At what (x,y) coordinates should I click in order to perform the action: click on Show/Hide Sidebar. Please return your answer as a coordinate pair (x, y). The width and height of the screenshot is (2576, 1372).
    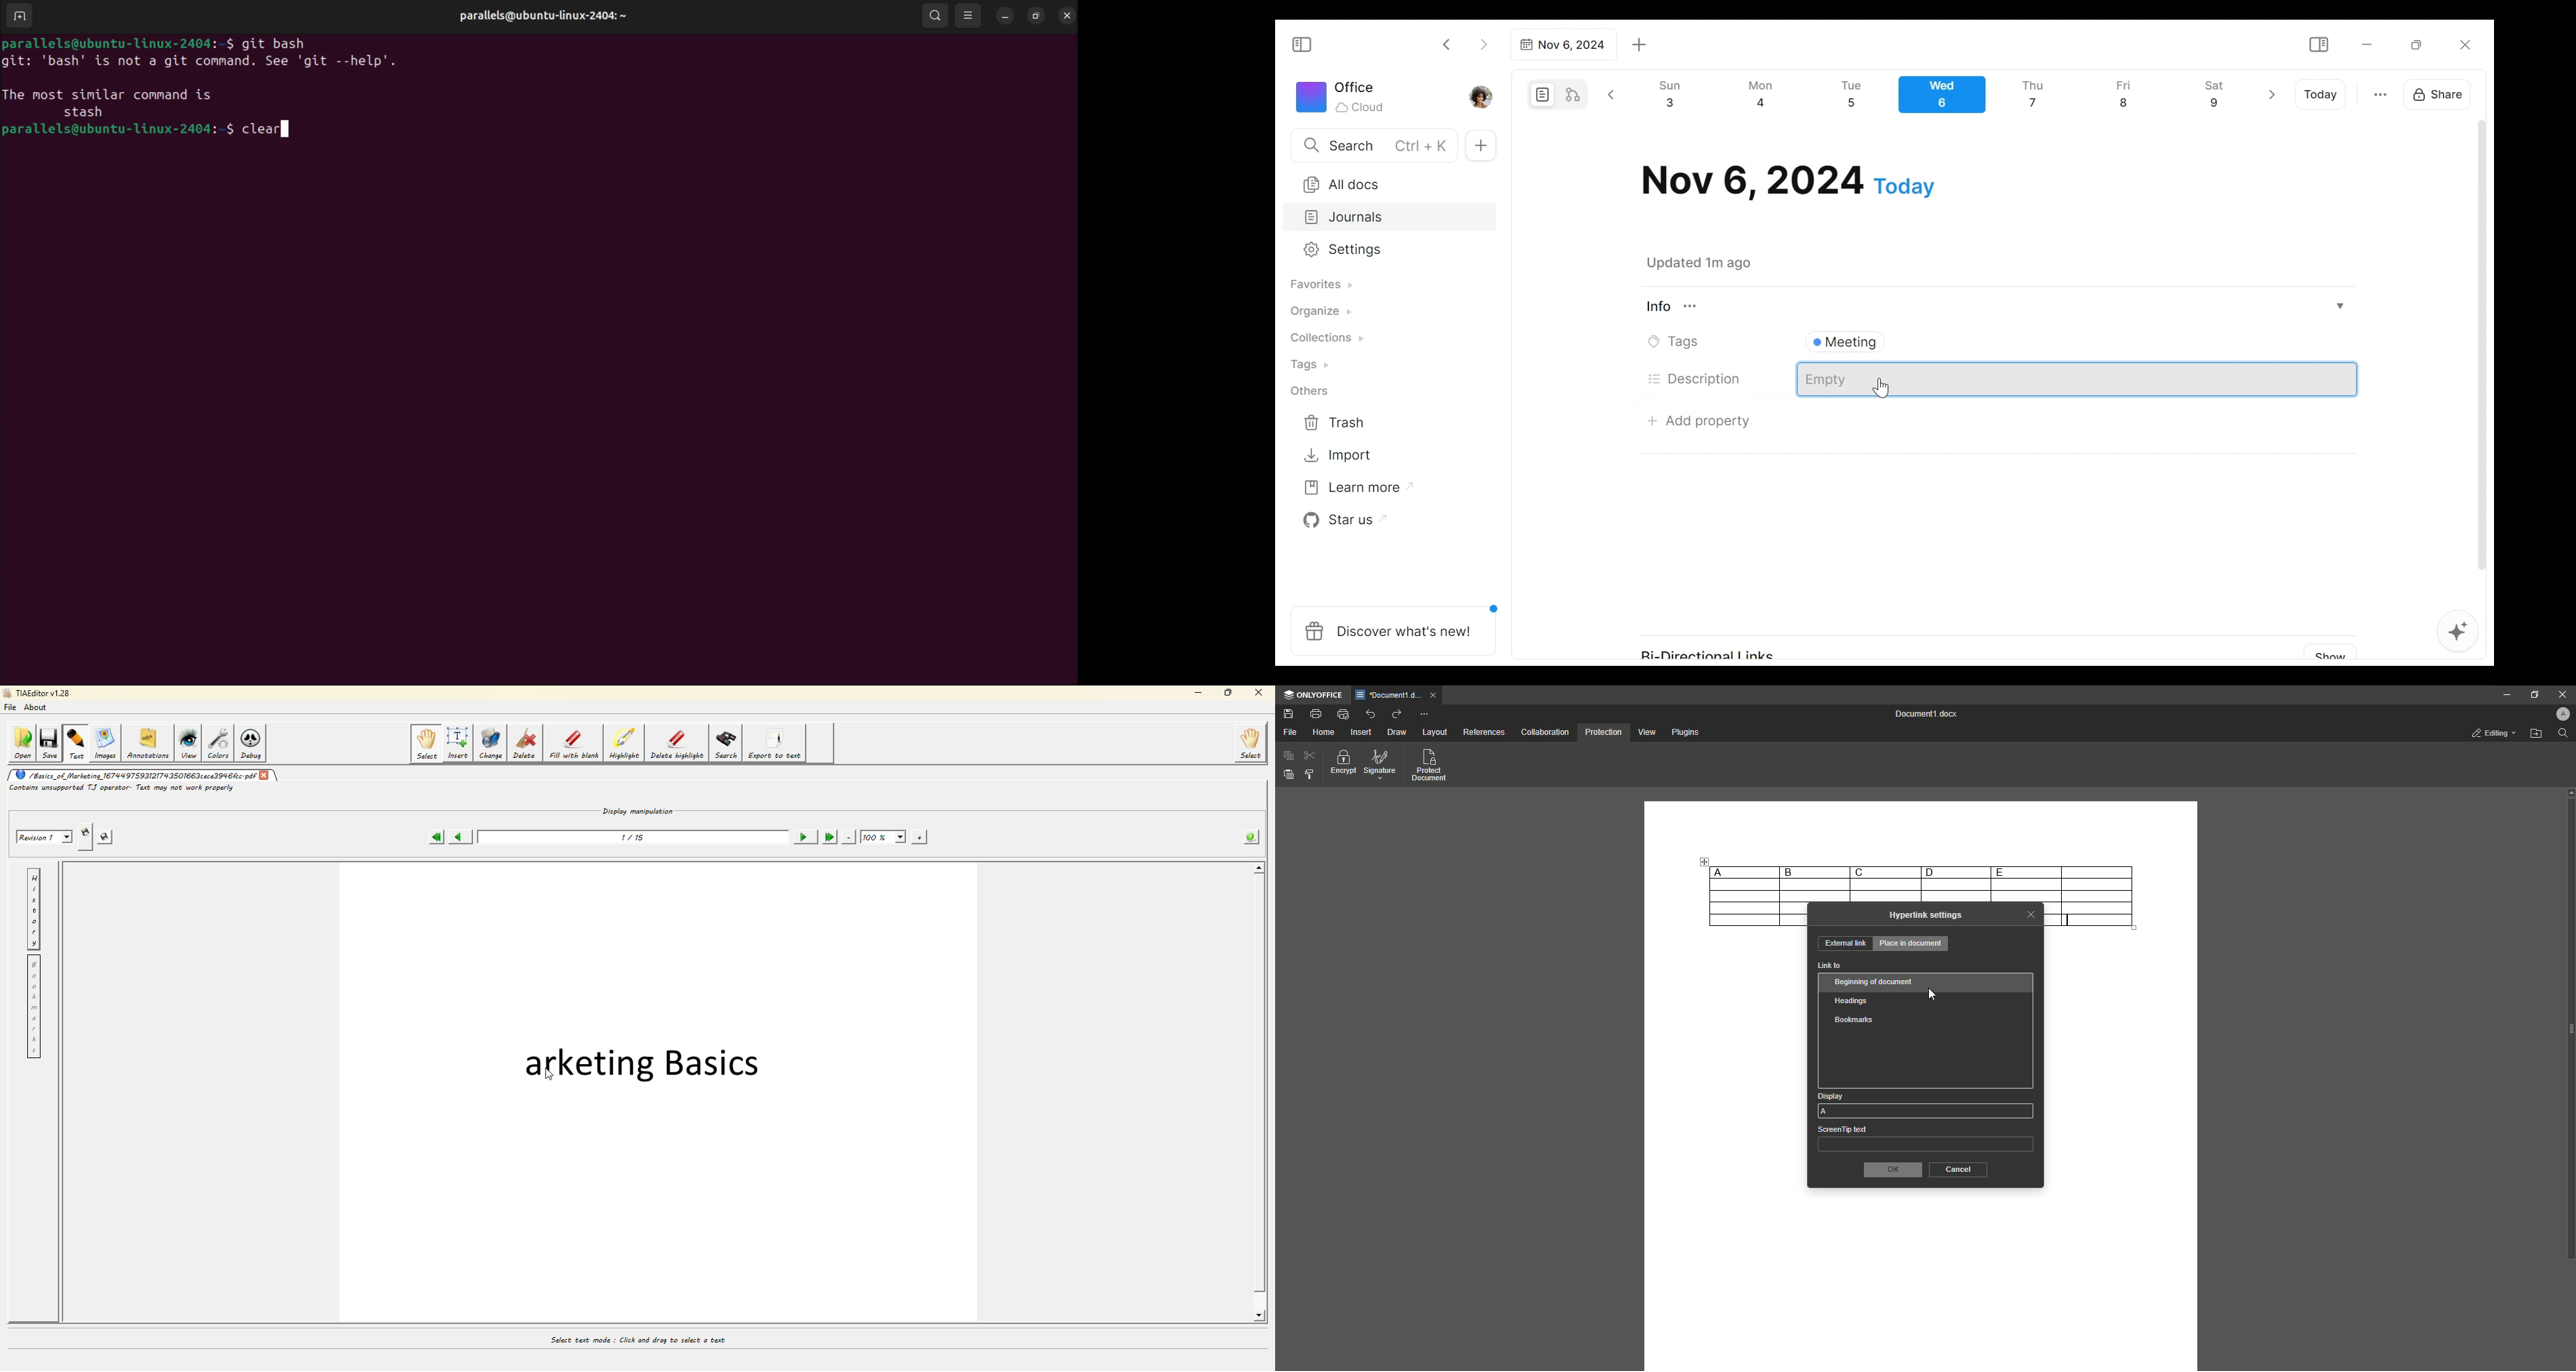
    Looking at the image, I should click on (1308, 43).